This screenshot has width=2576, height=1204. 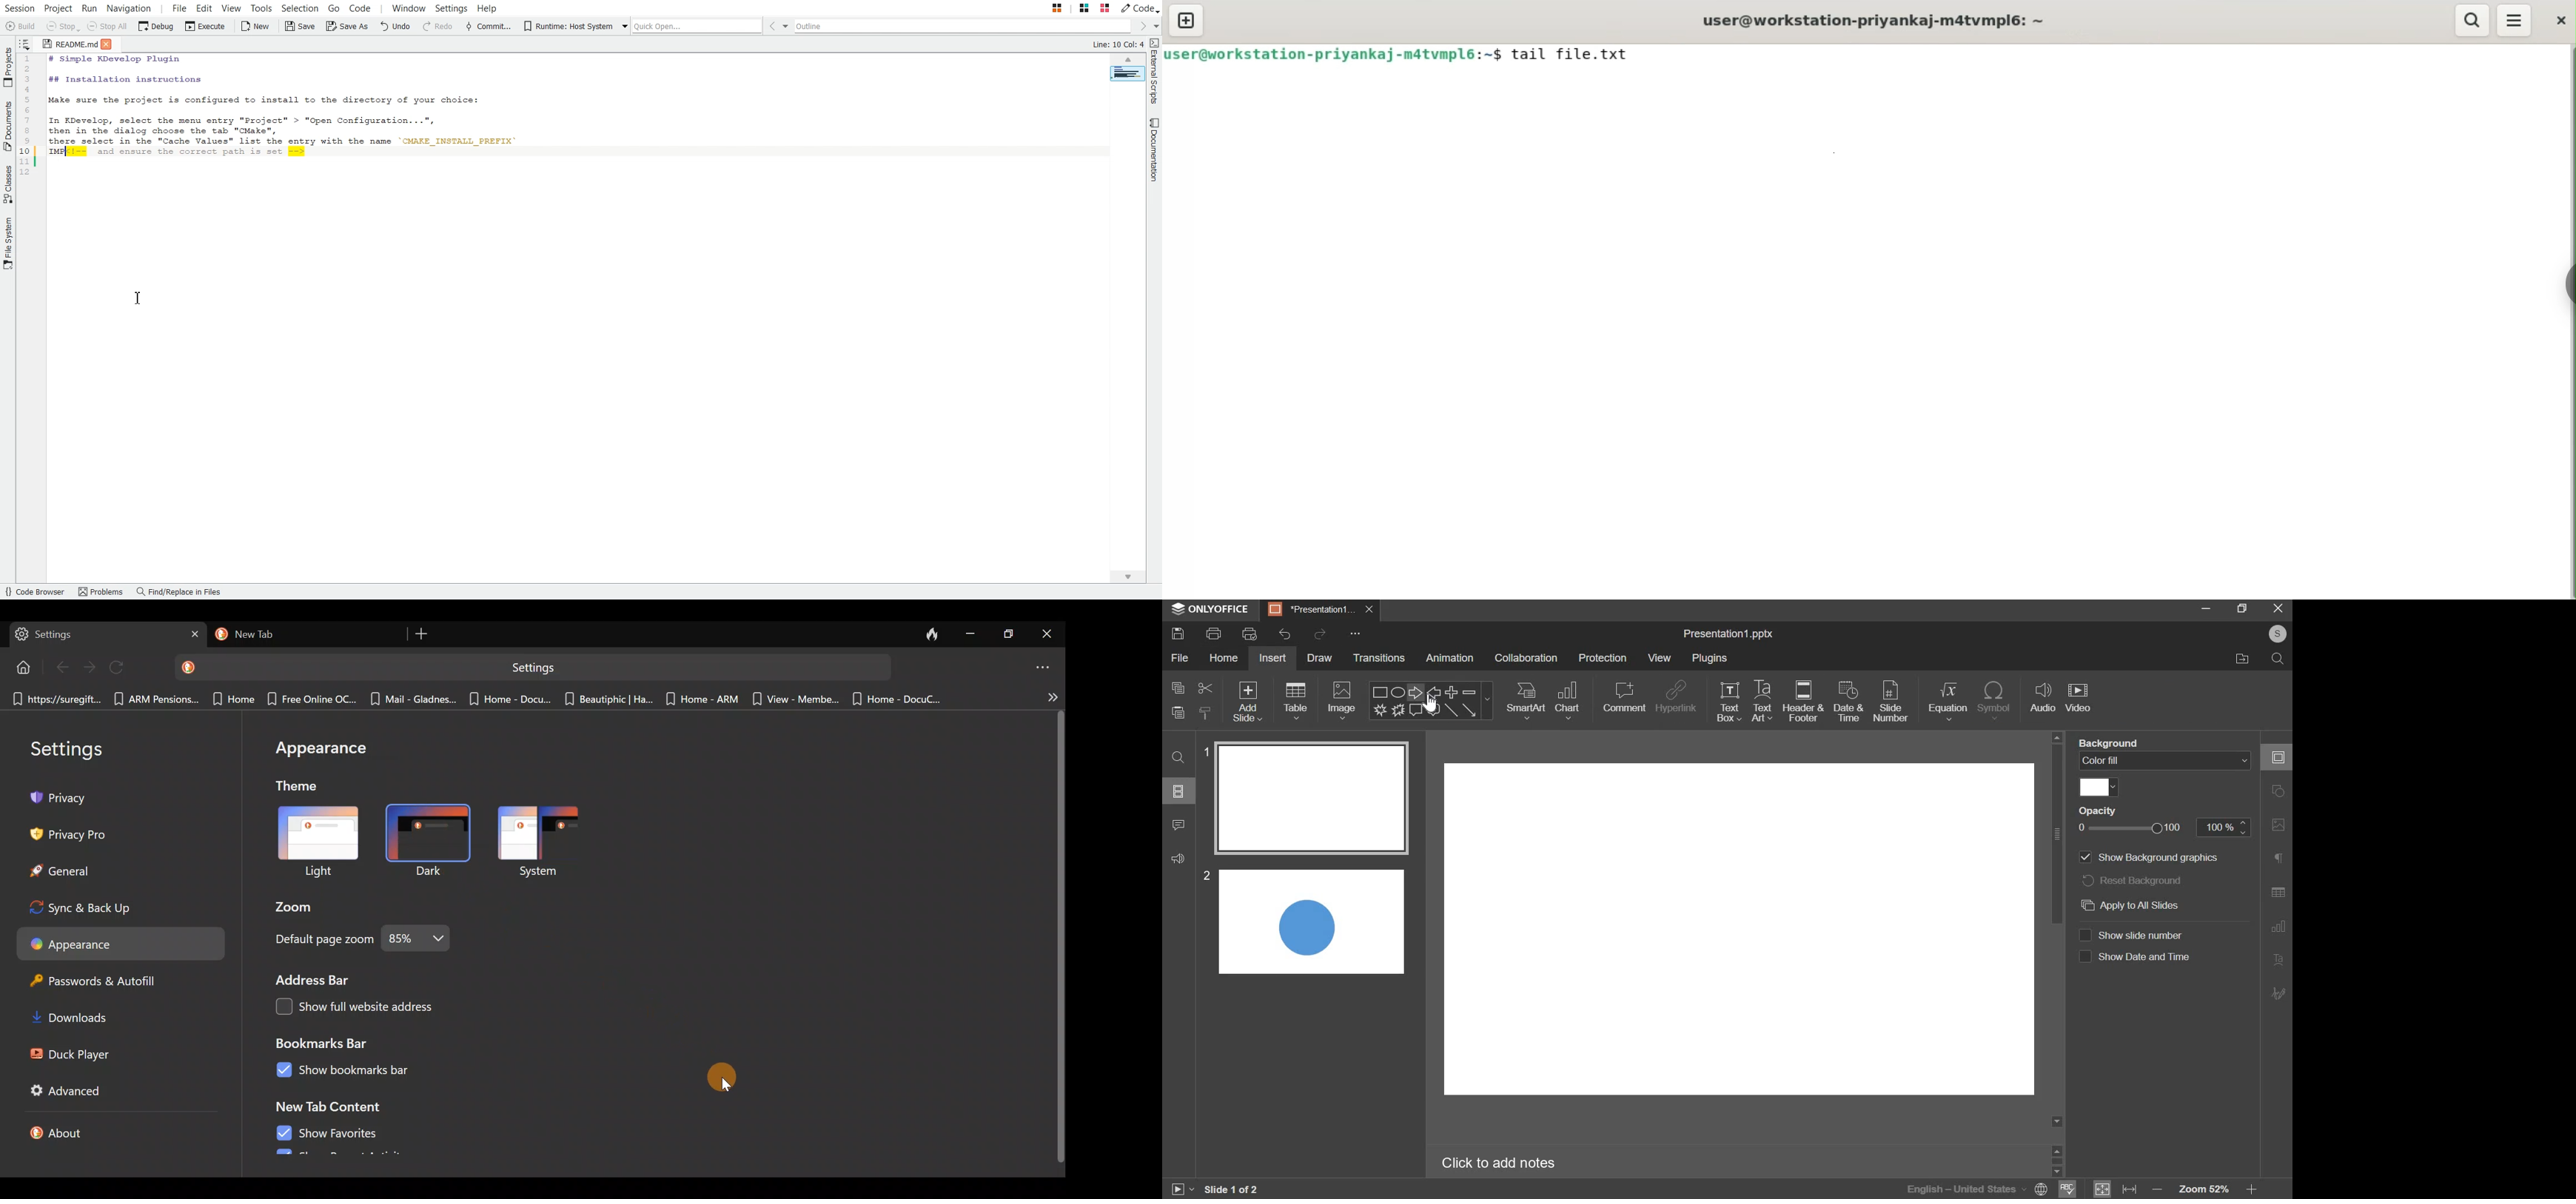 What do you see at coordinates (1568, 701) in the screenshot?
I see `chart` at bounding box center [1568, 701].